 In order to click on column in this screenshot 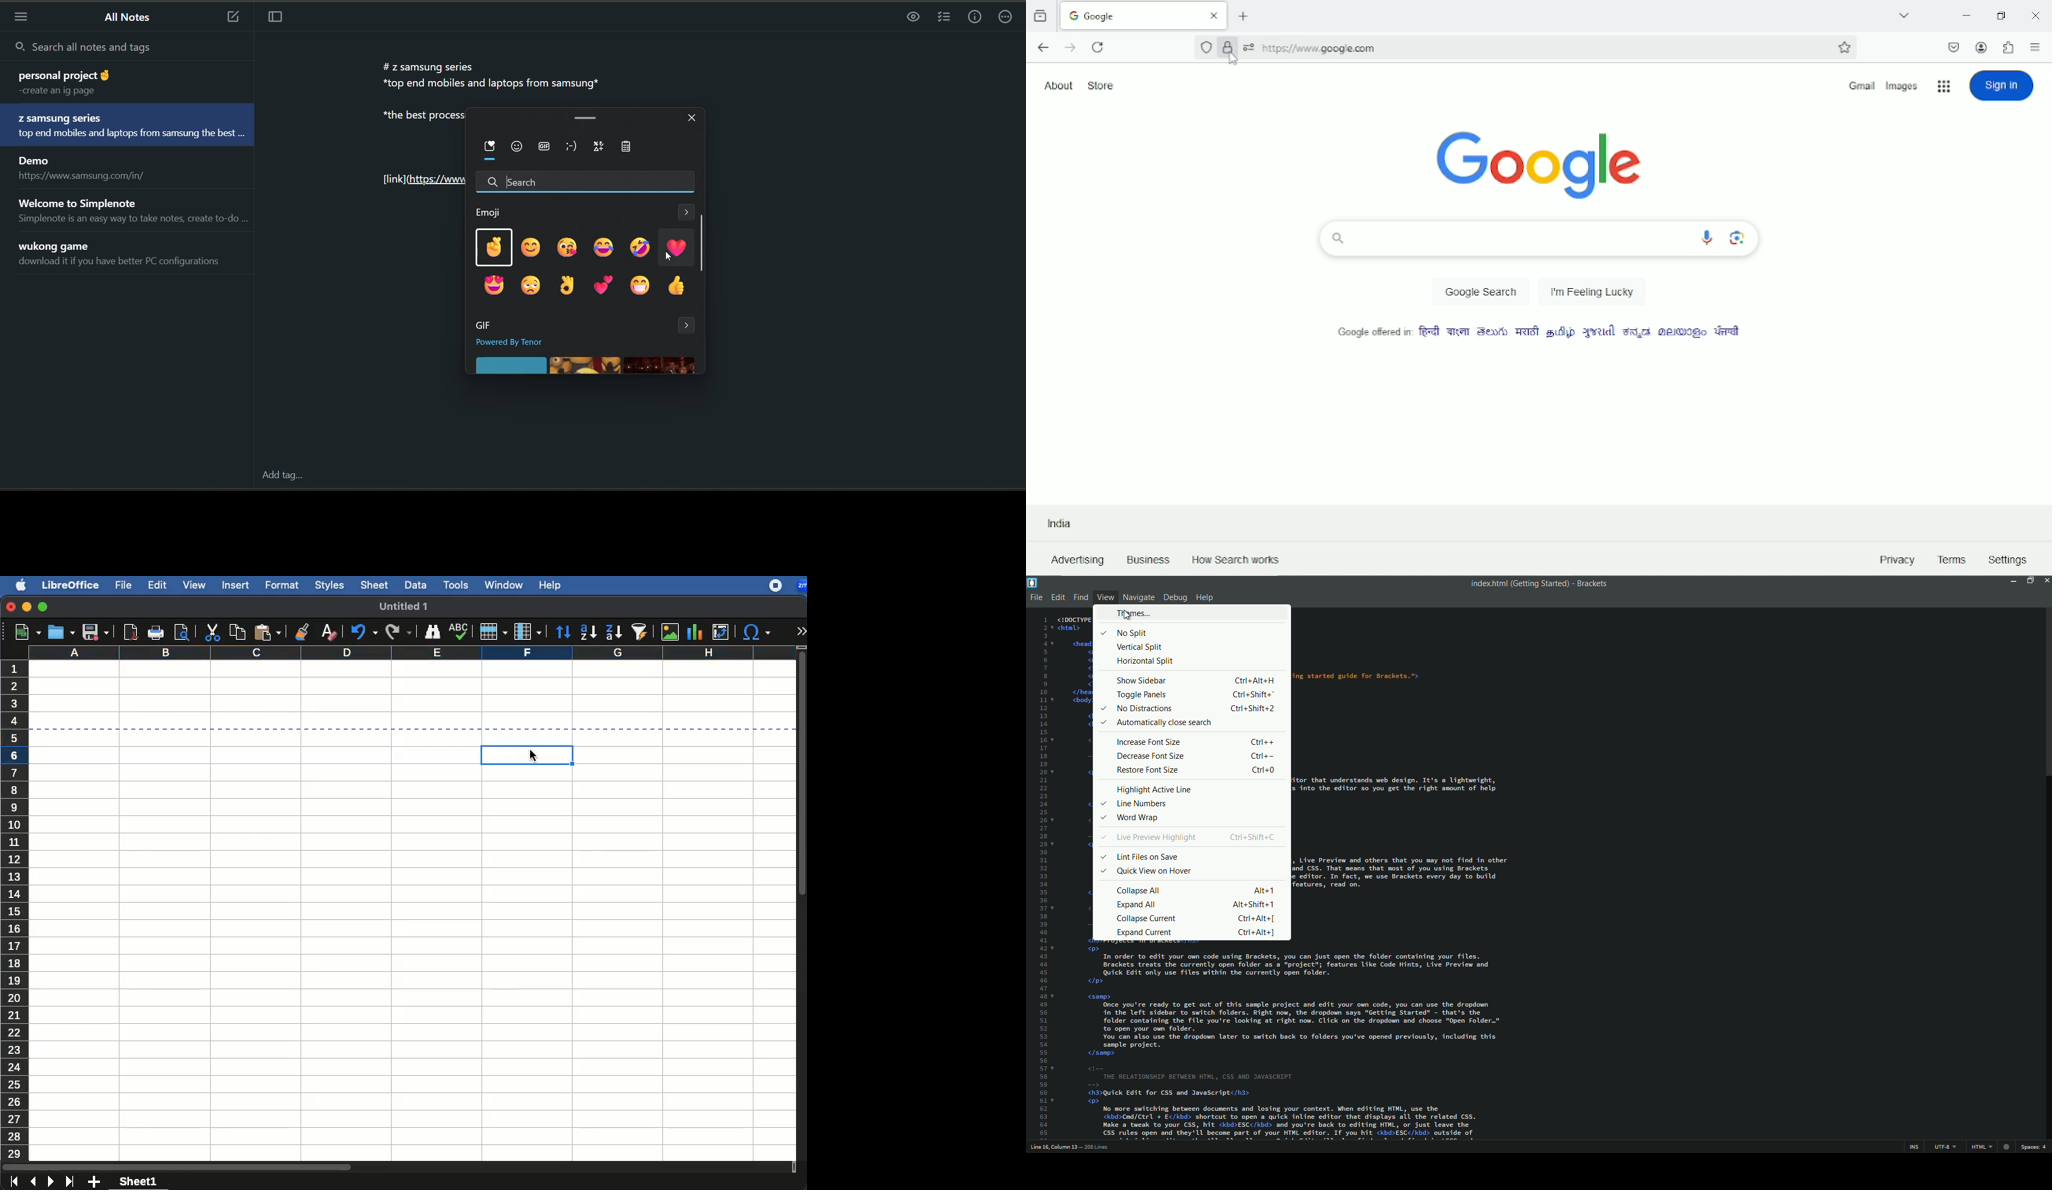, I will do `click(409, 653)`.